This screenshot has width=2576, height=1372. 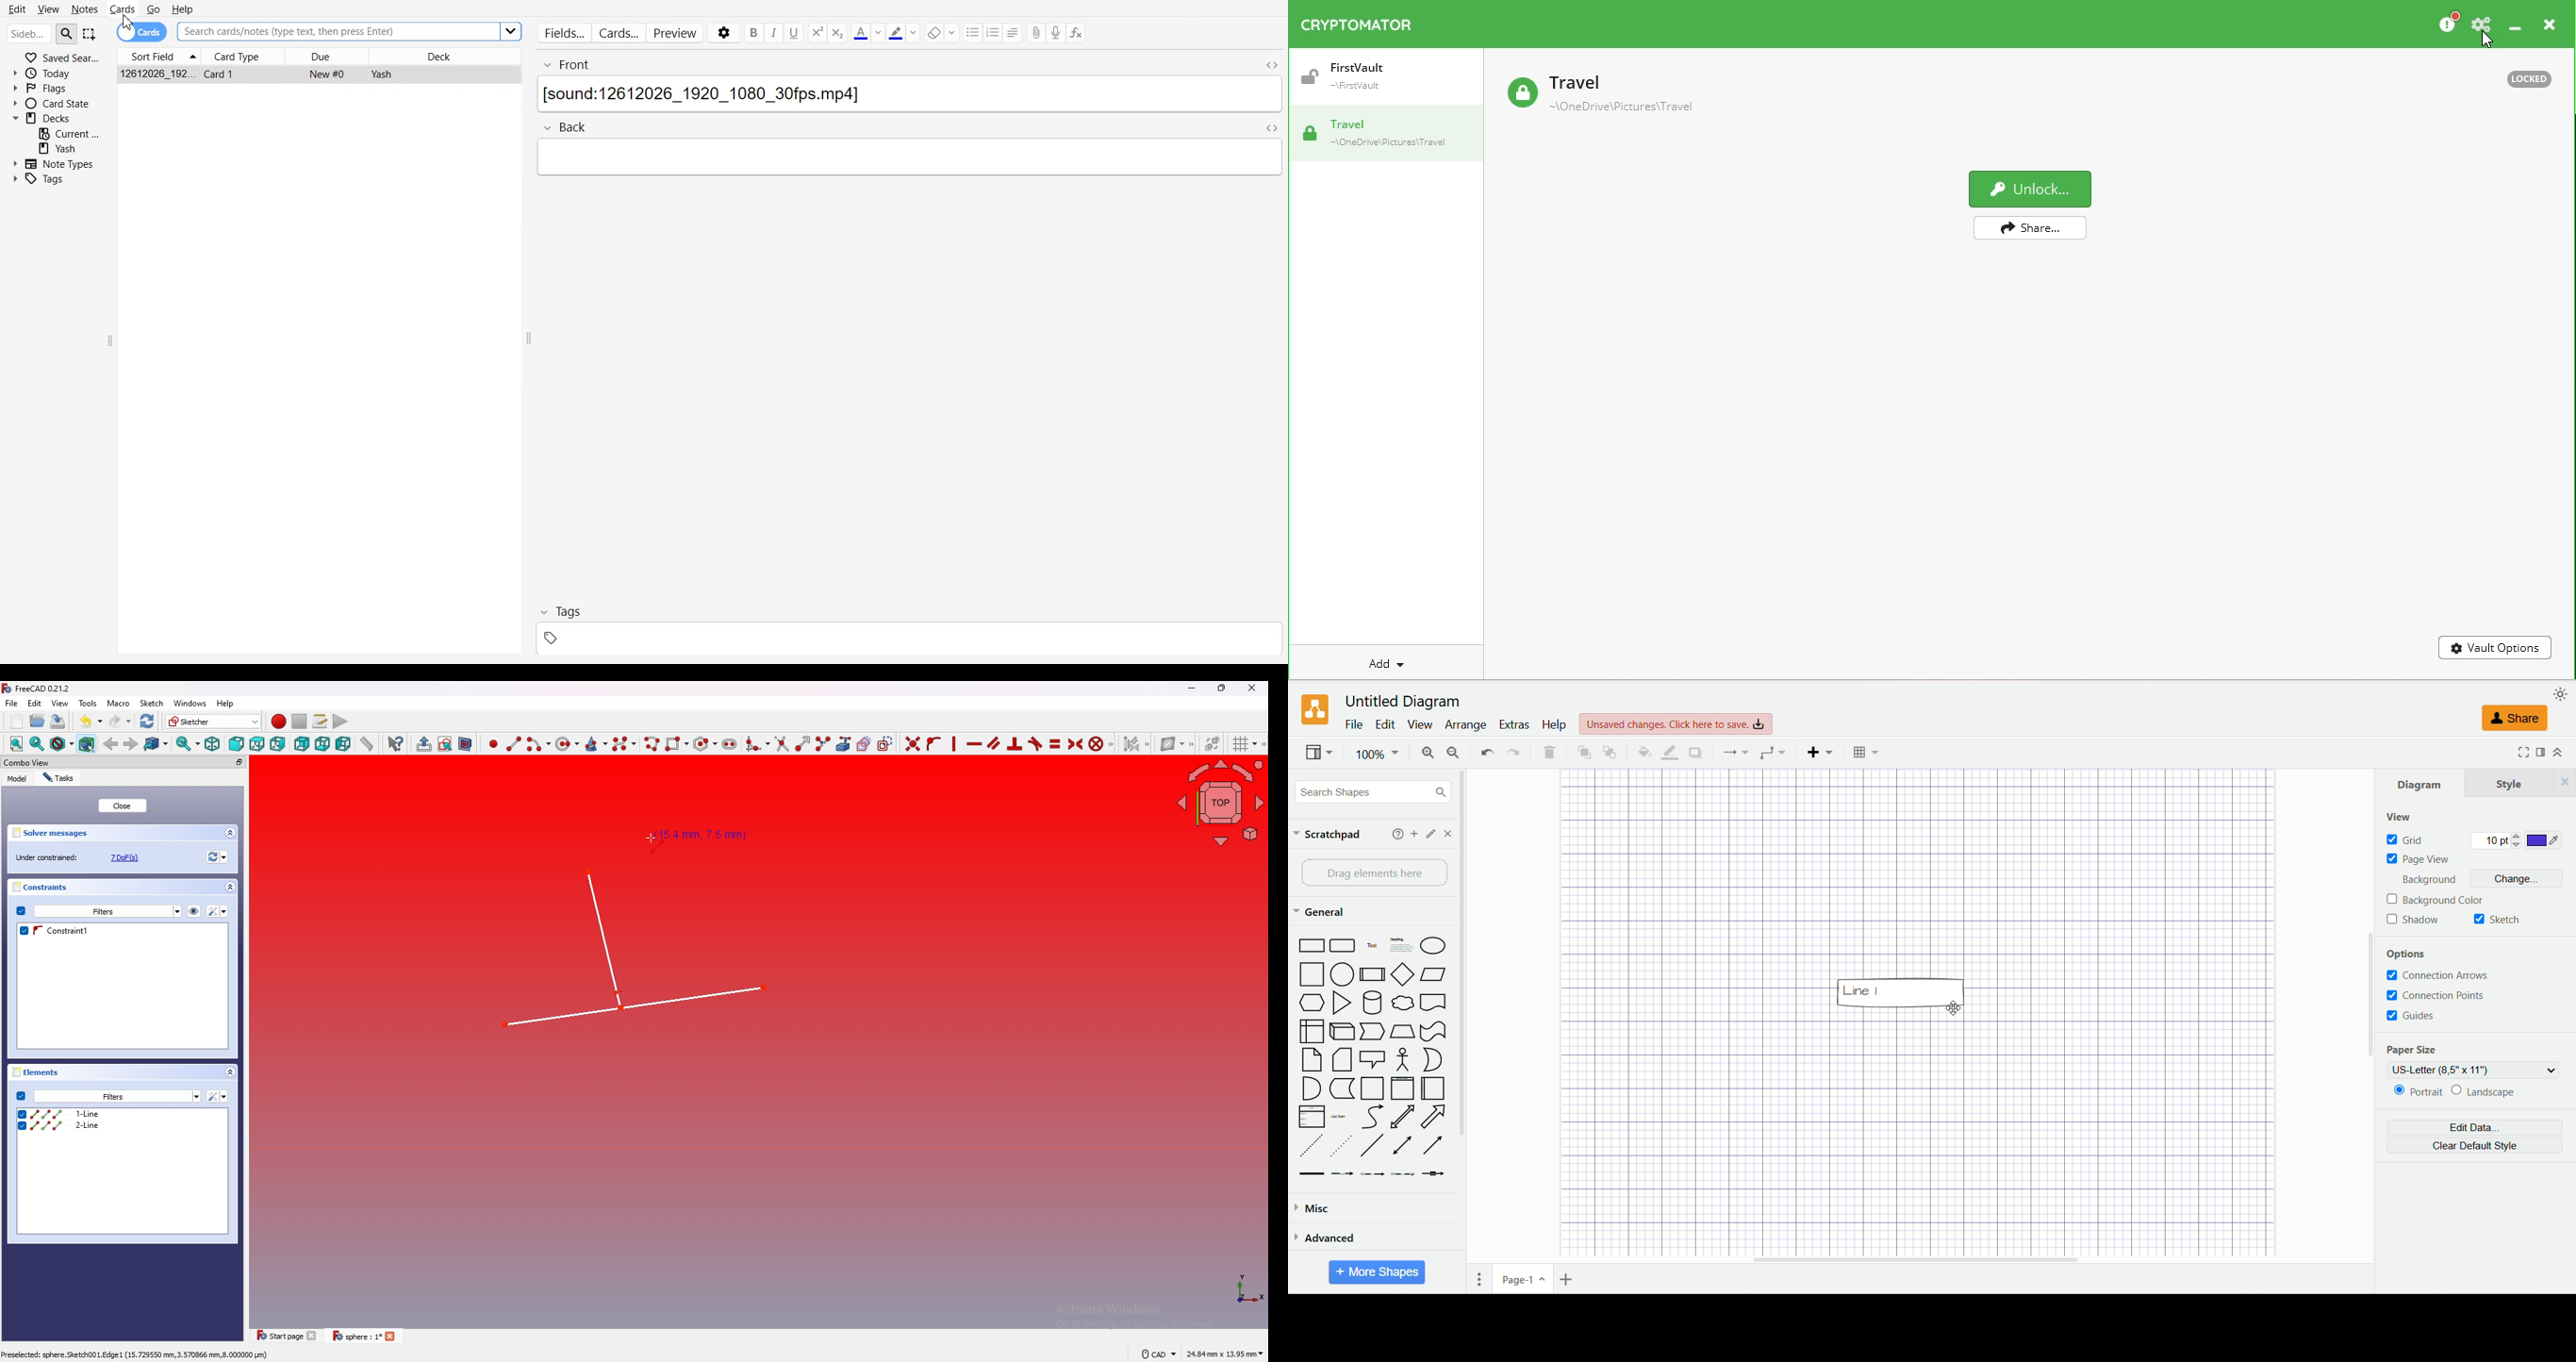 I want to click on insert page, so click(x=1568, y=1278).